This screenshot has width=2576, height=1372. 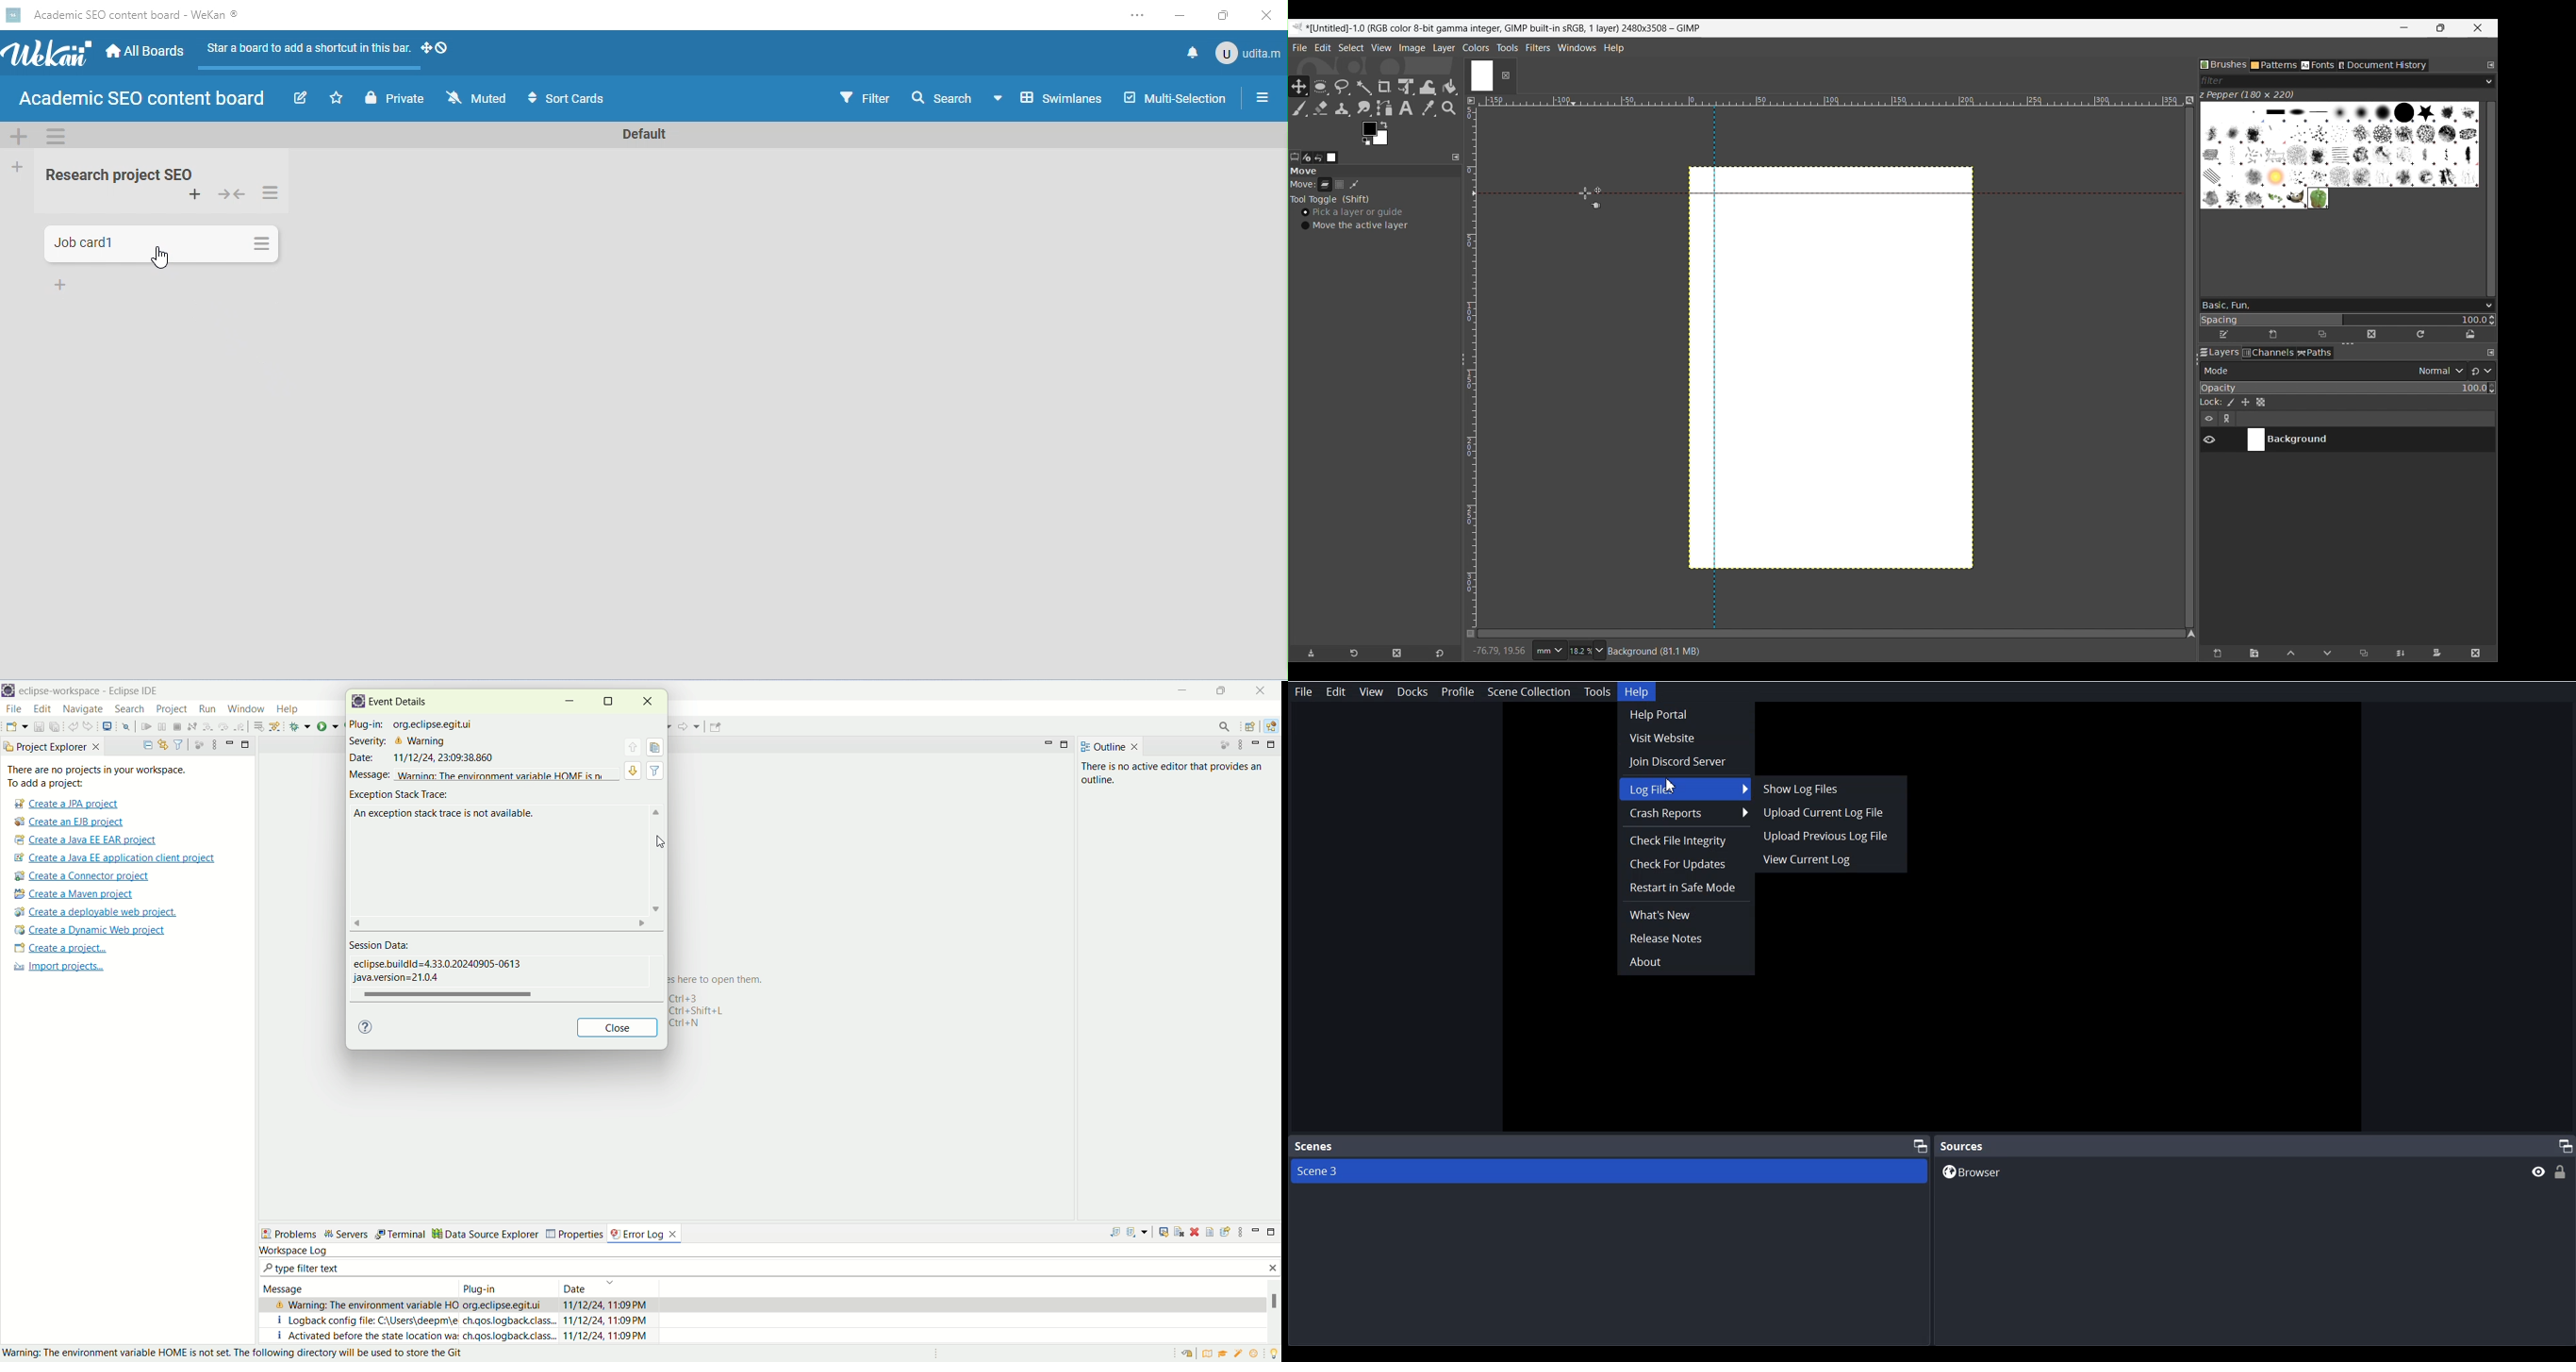 I want to click on Foreground color, so click(x=1374, y=133).